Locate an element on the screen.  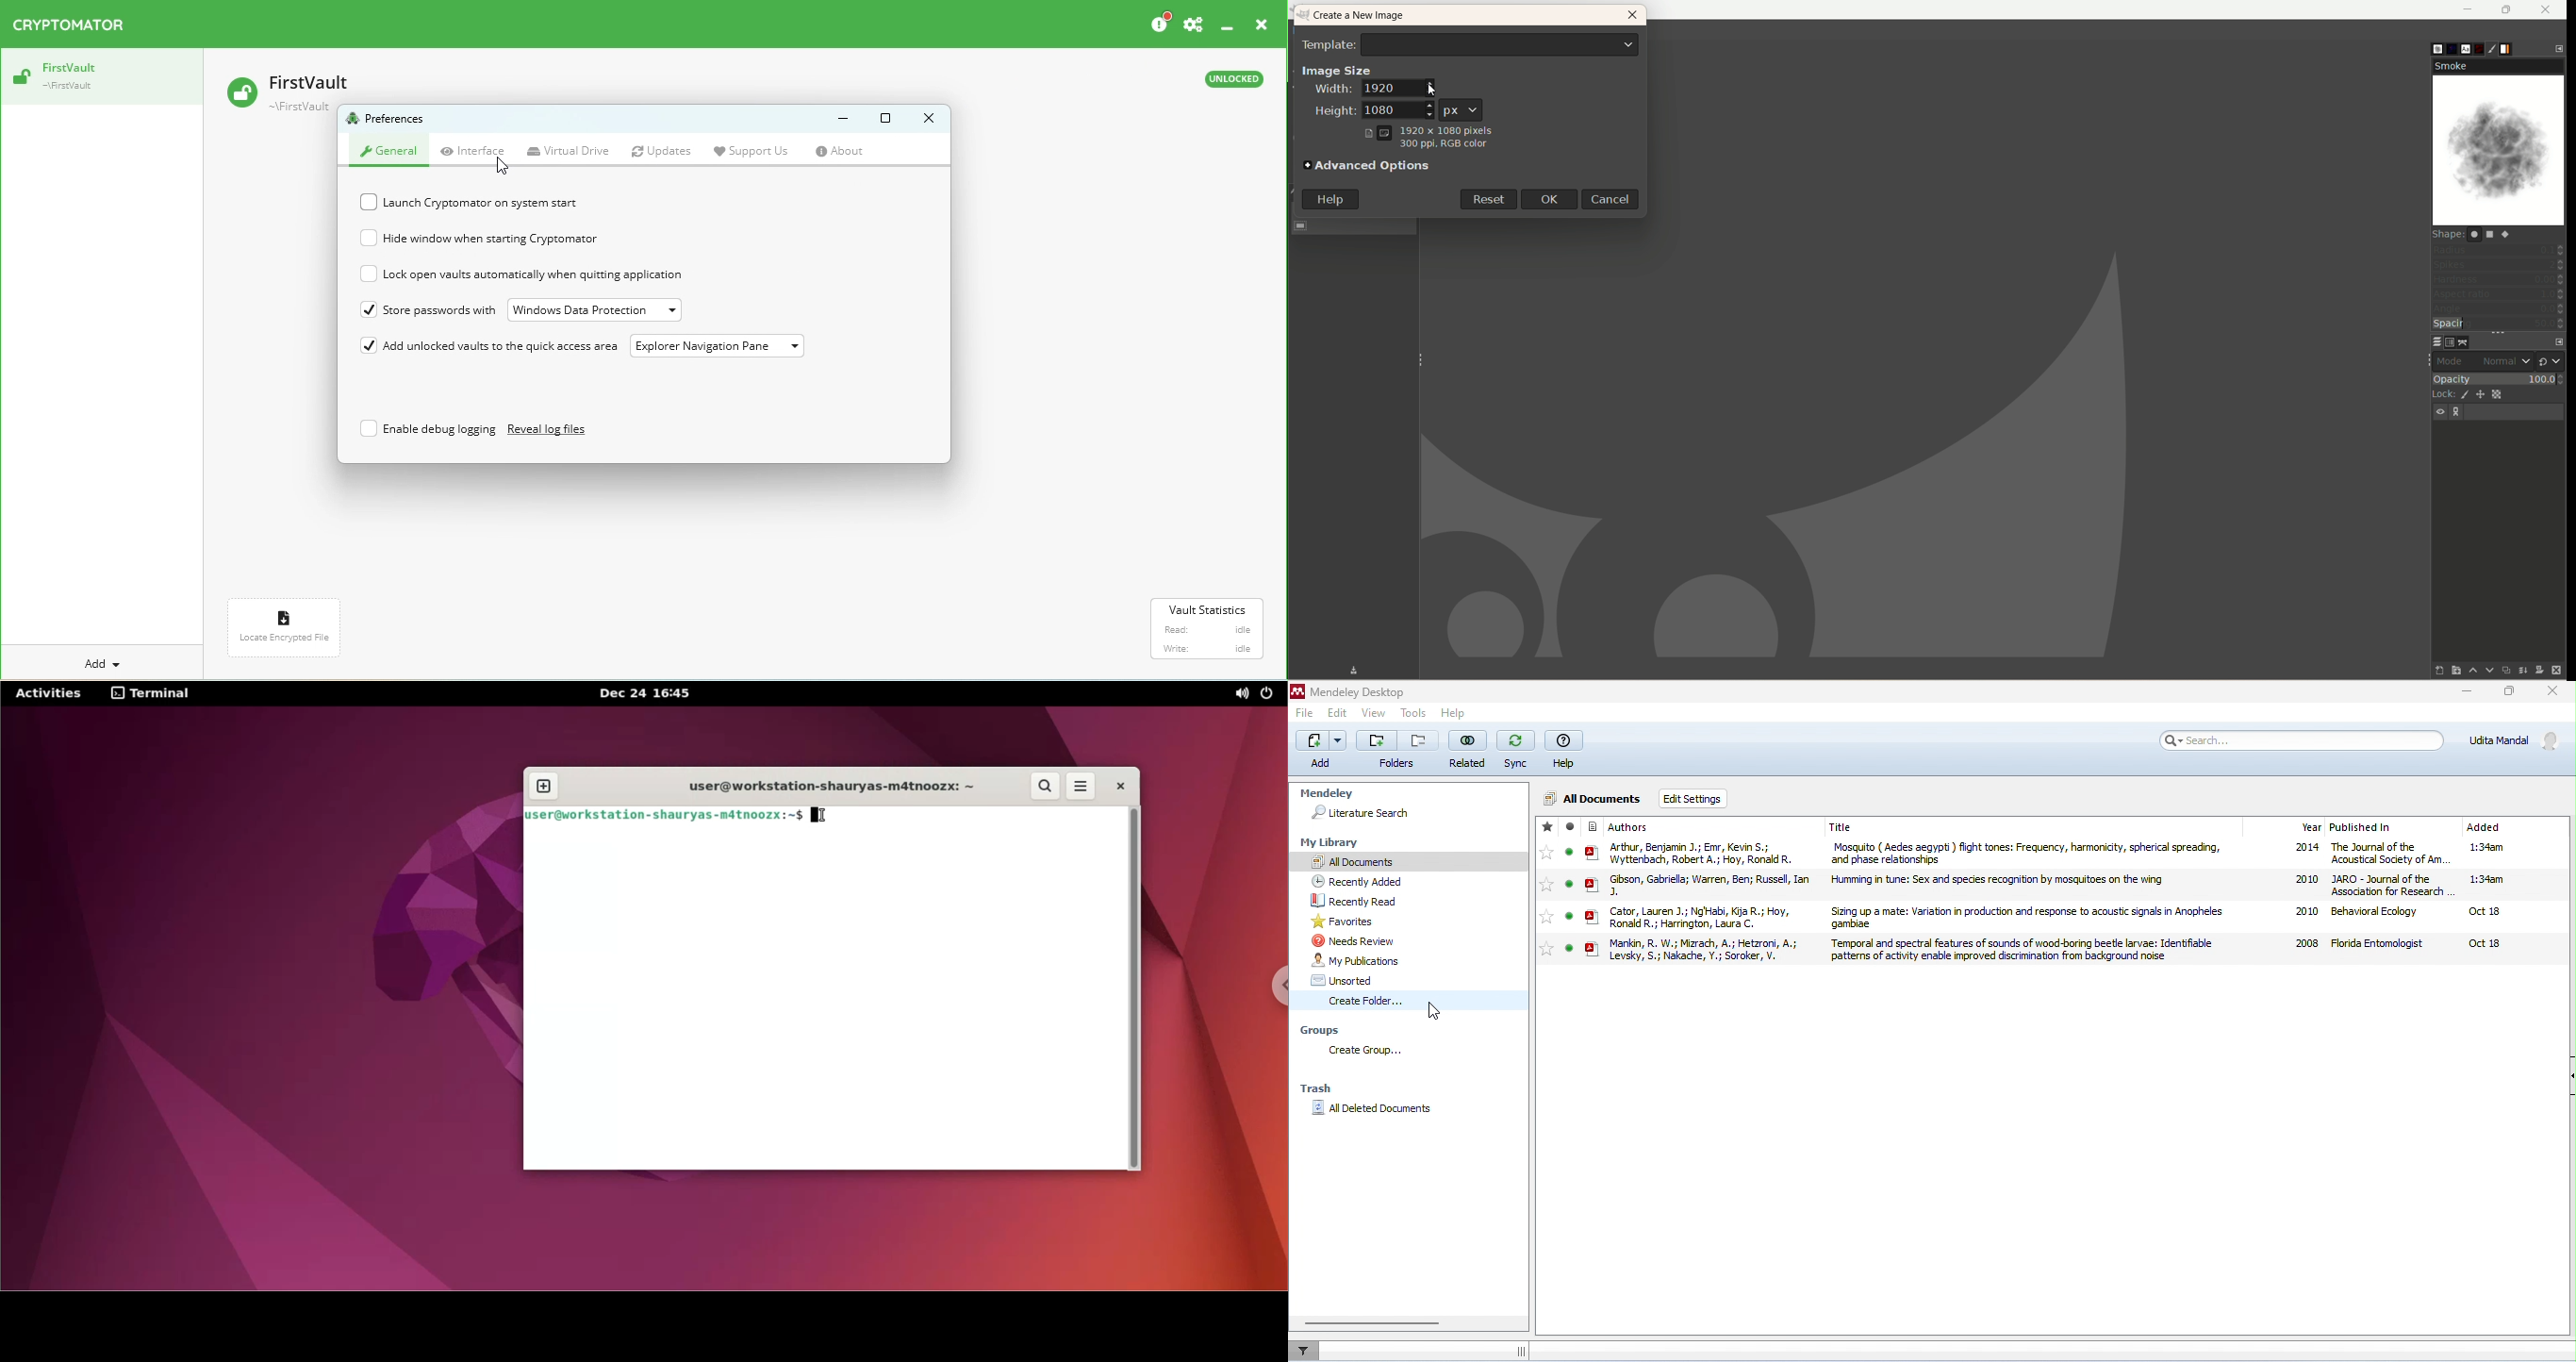
Florida entomologists is located at coordinates (2386, 943).